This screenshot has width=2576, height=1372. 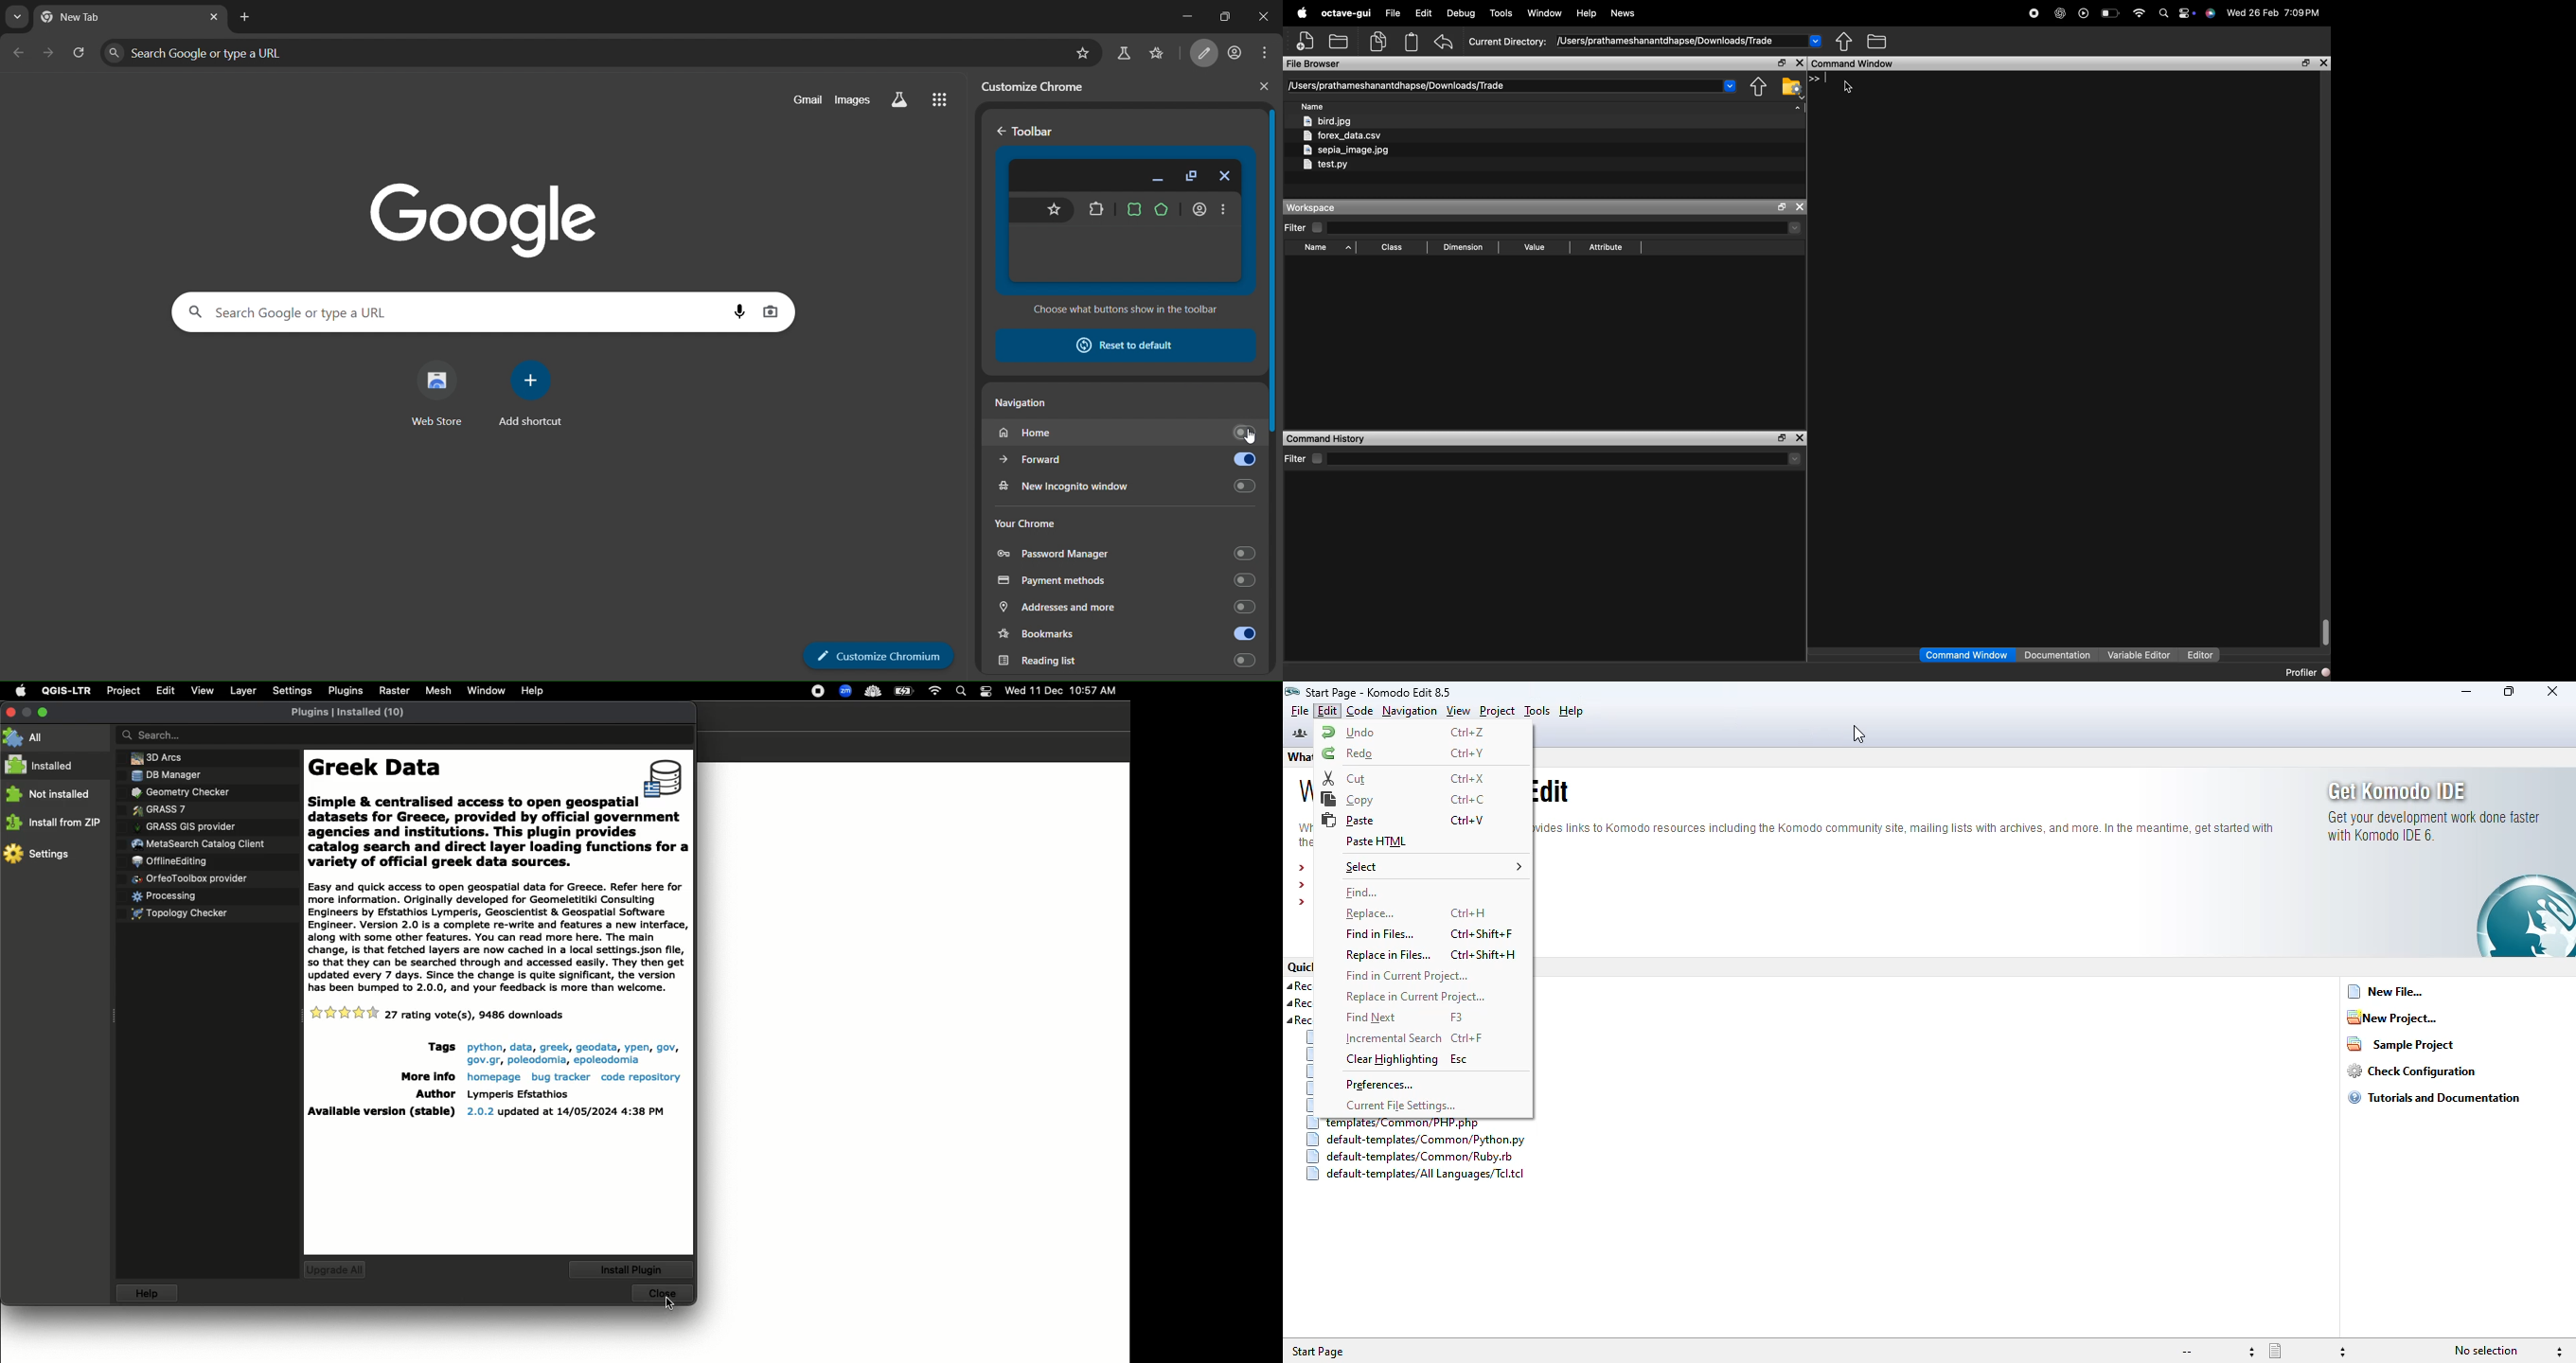 What do you see at coordinates (1270, 51) in the screenshot?
I see `menu` at bounding box center [1270, 51].